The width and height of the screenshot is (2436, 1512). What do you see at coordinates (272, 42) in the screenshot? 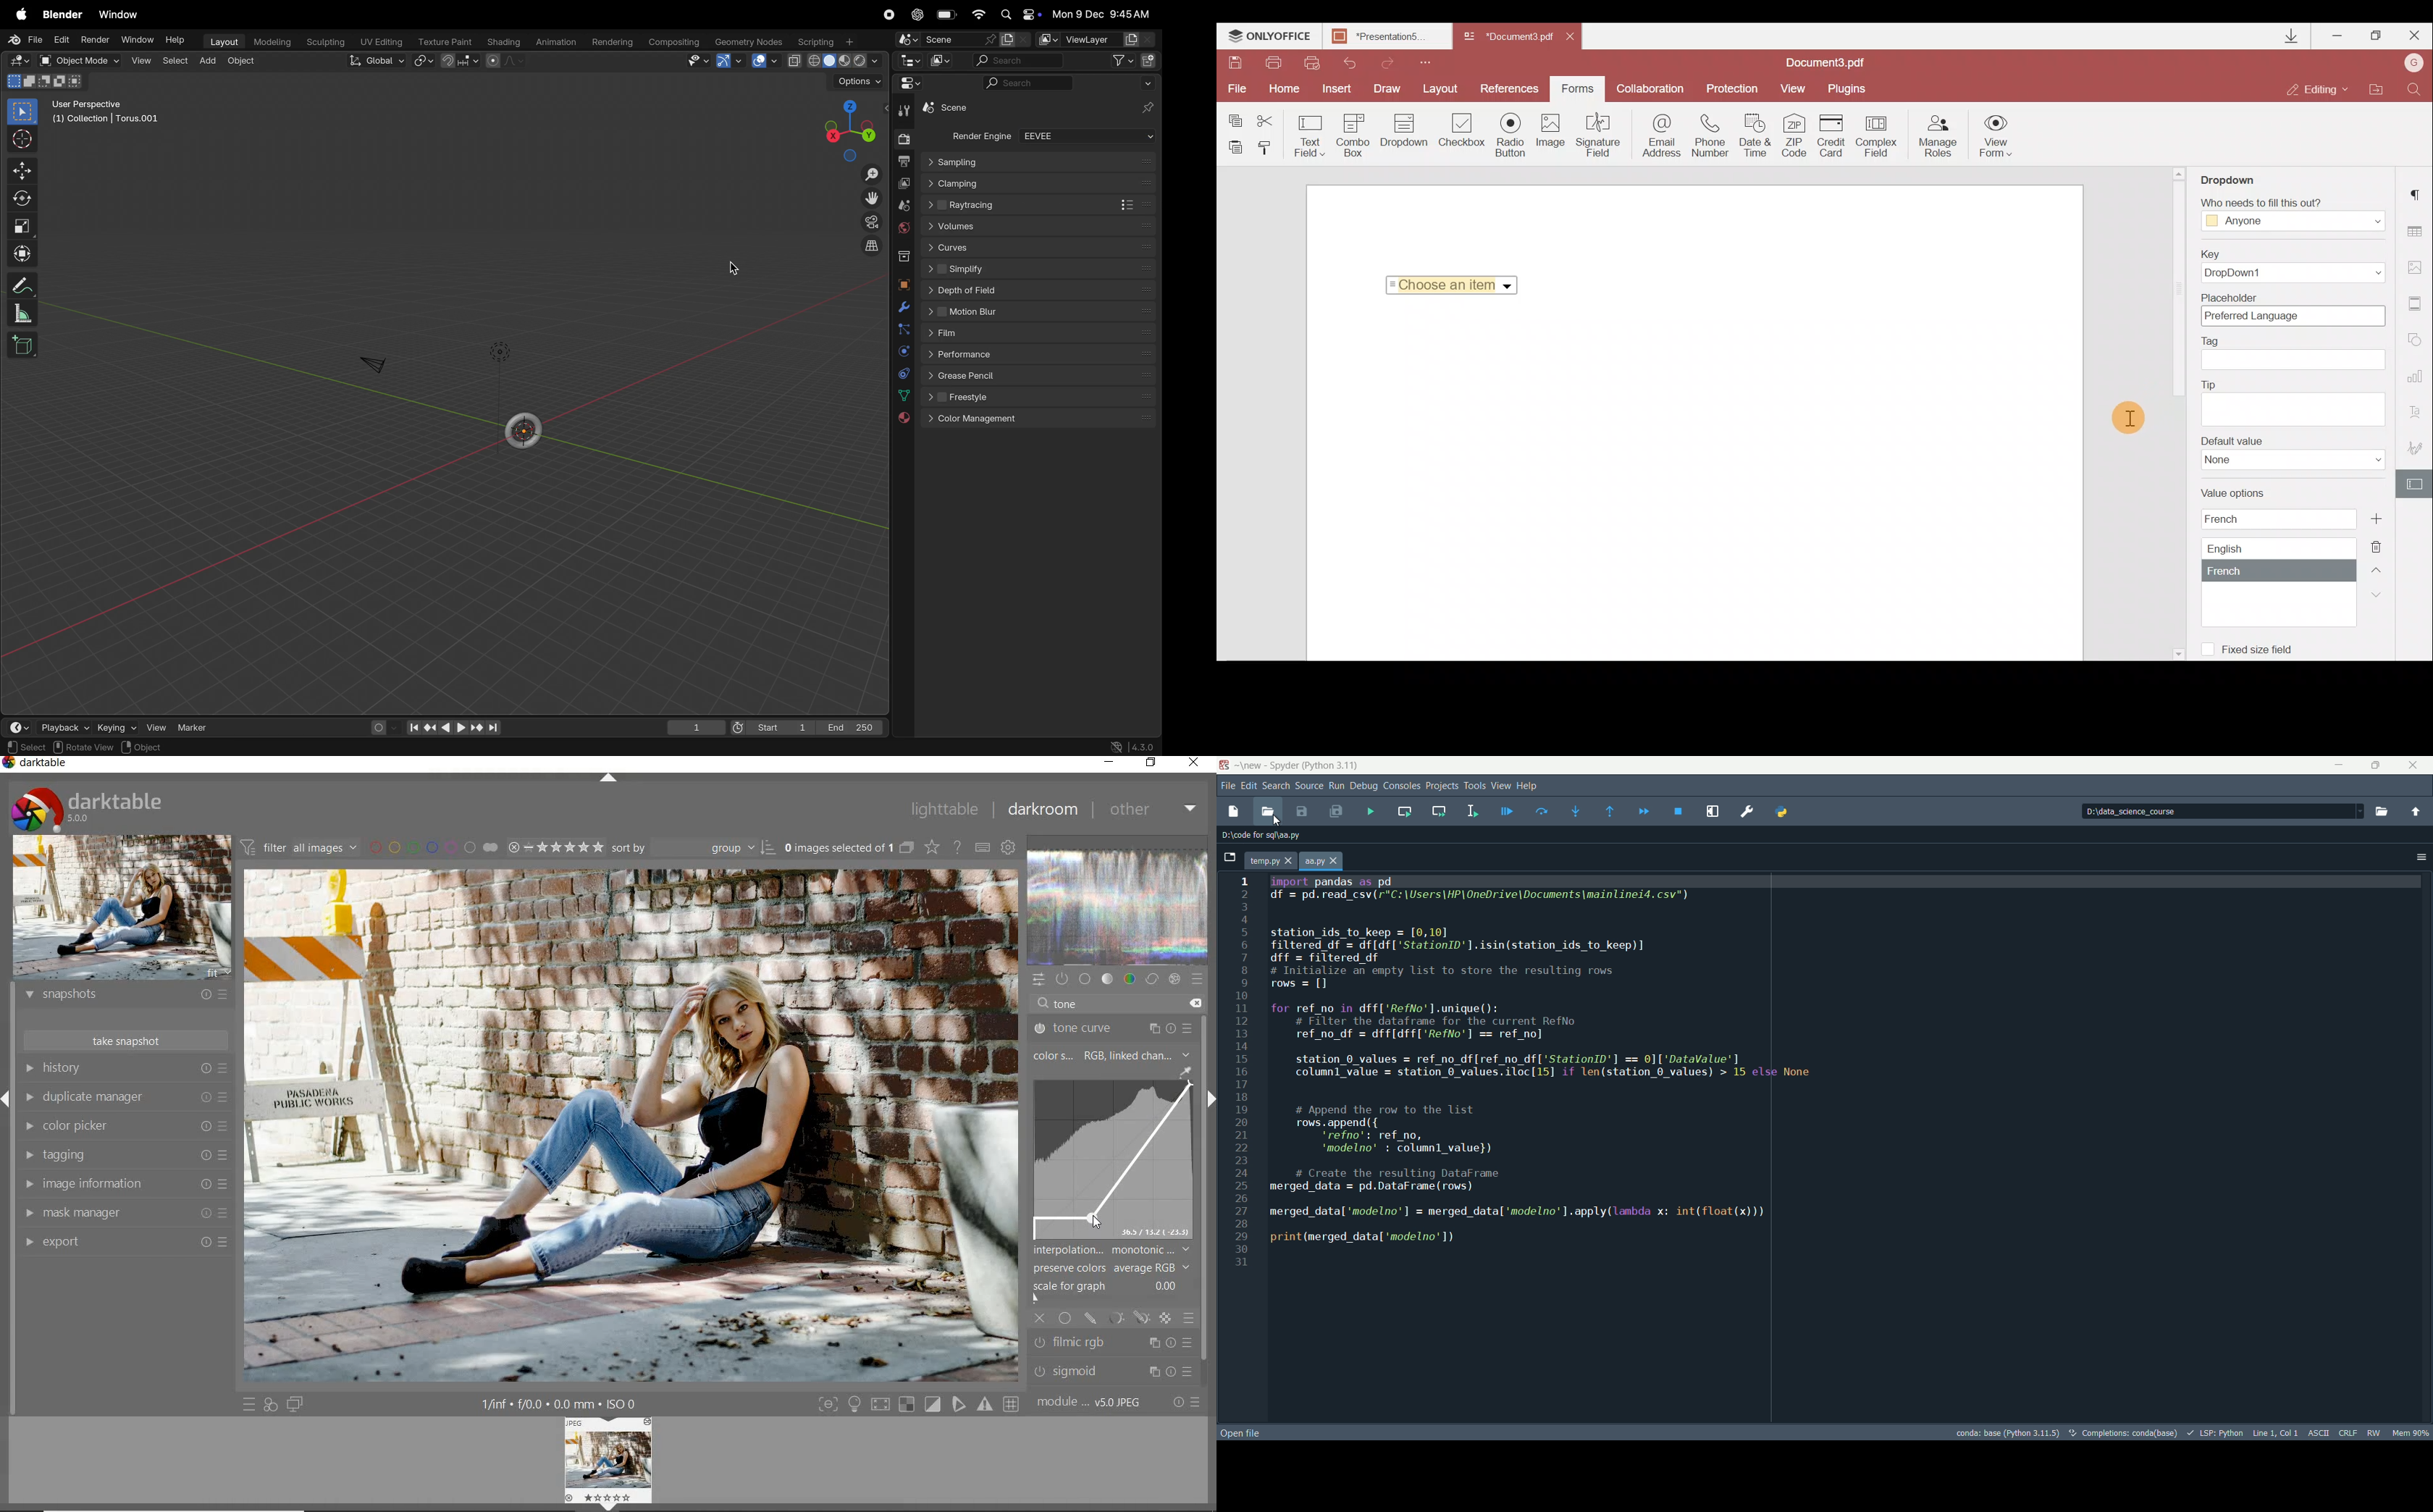
I see `modelling` at bounding box center [272, 42].